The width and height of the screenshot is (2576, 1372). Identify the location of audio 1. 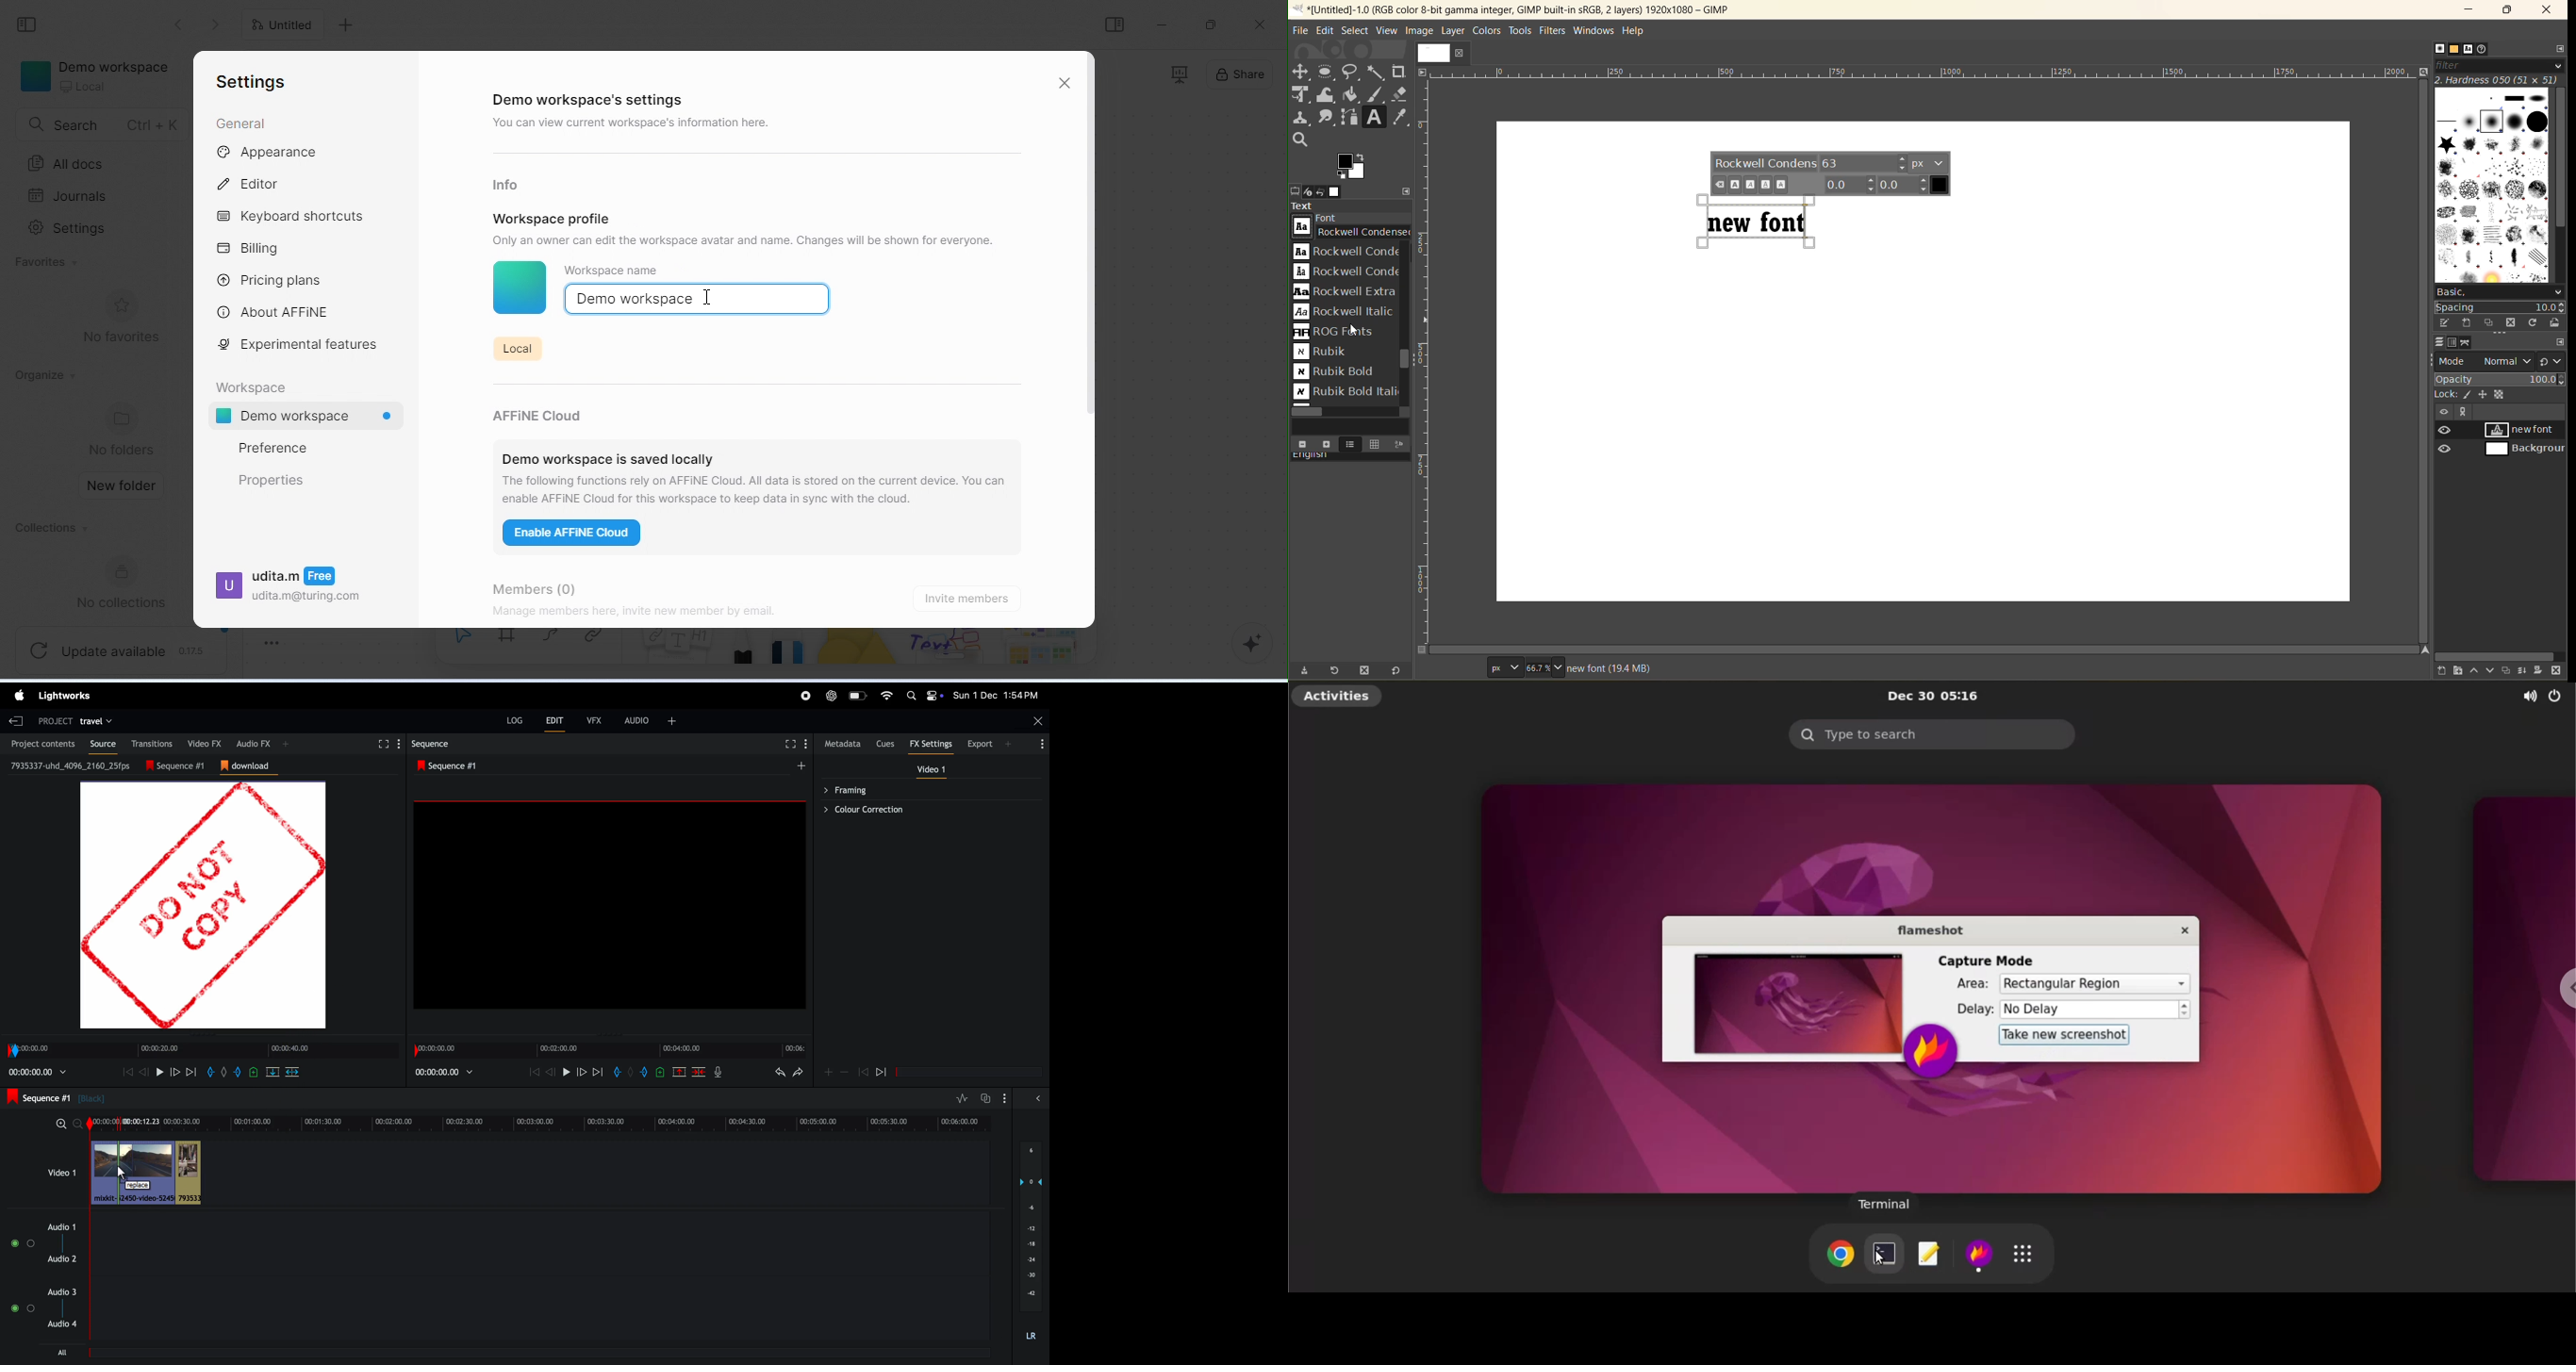
(59, 1227).